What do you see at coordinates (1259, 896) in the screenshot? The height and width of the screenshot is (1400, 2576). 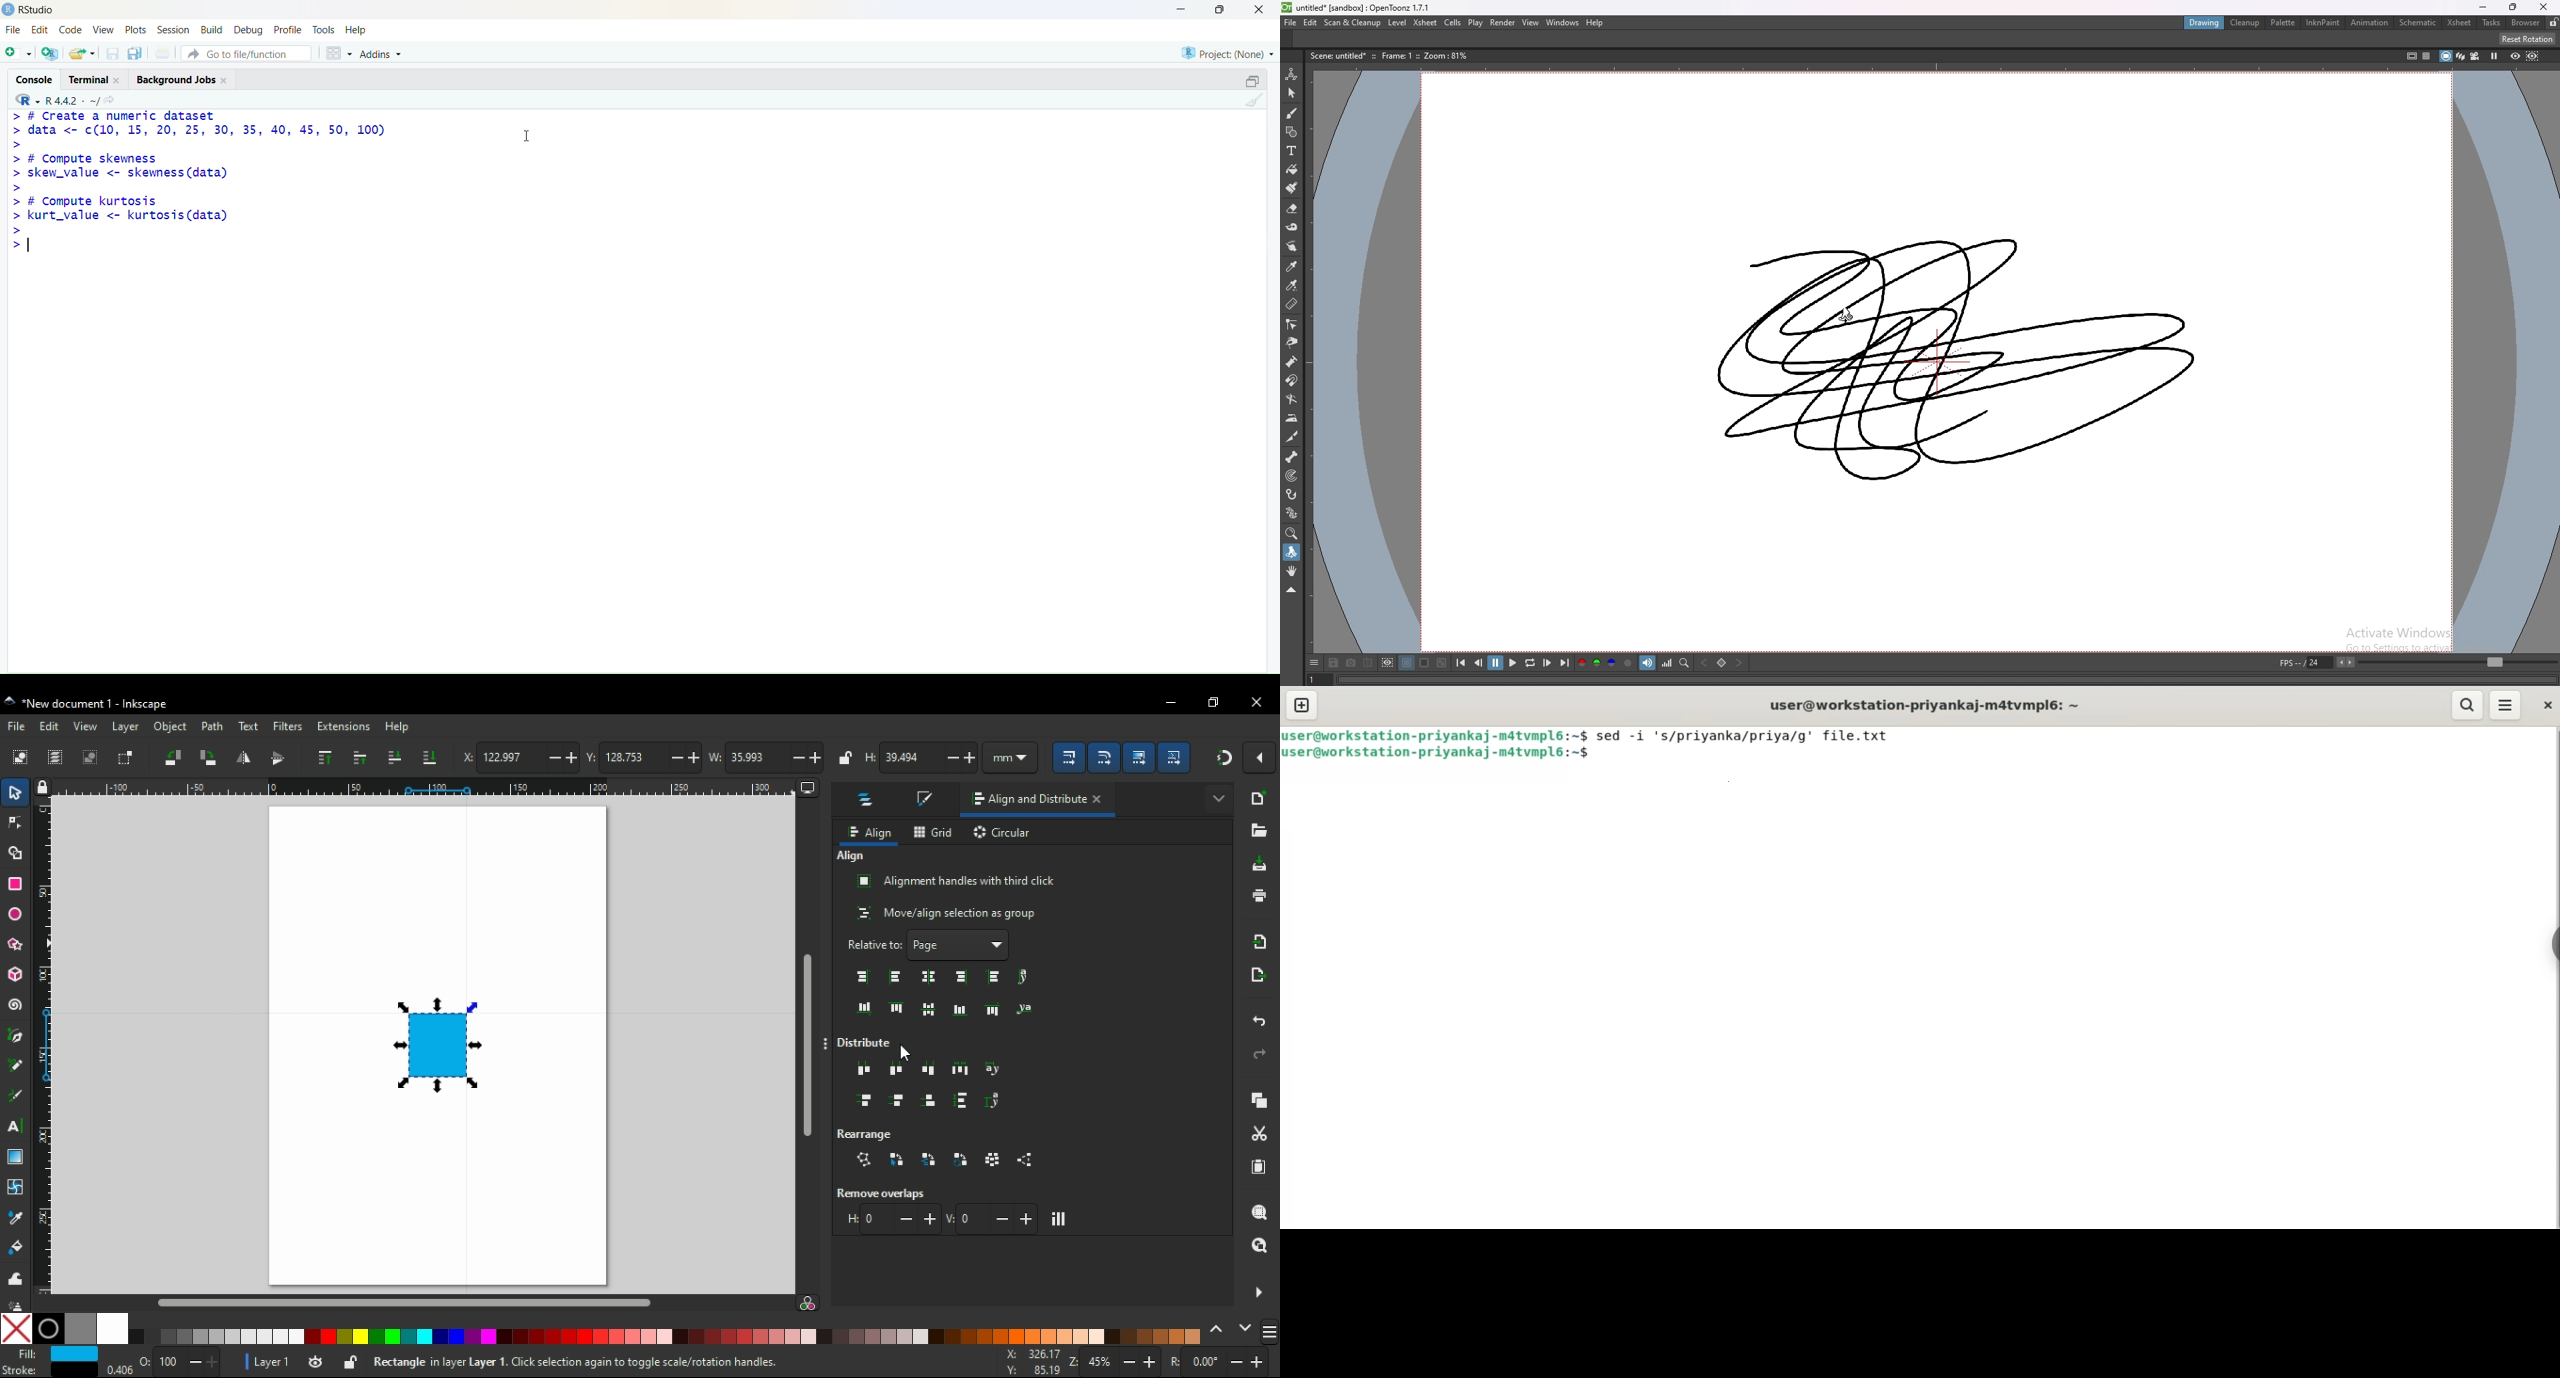 I see `print` at bounding box center [1259, 896].